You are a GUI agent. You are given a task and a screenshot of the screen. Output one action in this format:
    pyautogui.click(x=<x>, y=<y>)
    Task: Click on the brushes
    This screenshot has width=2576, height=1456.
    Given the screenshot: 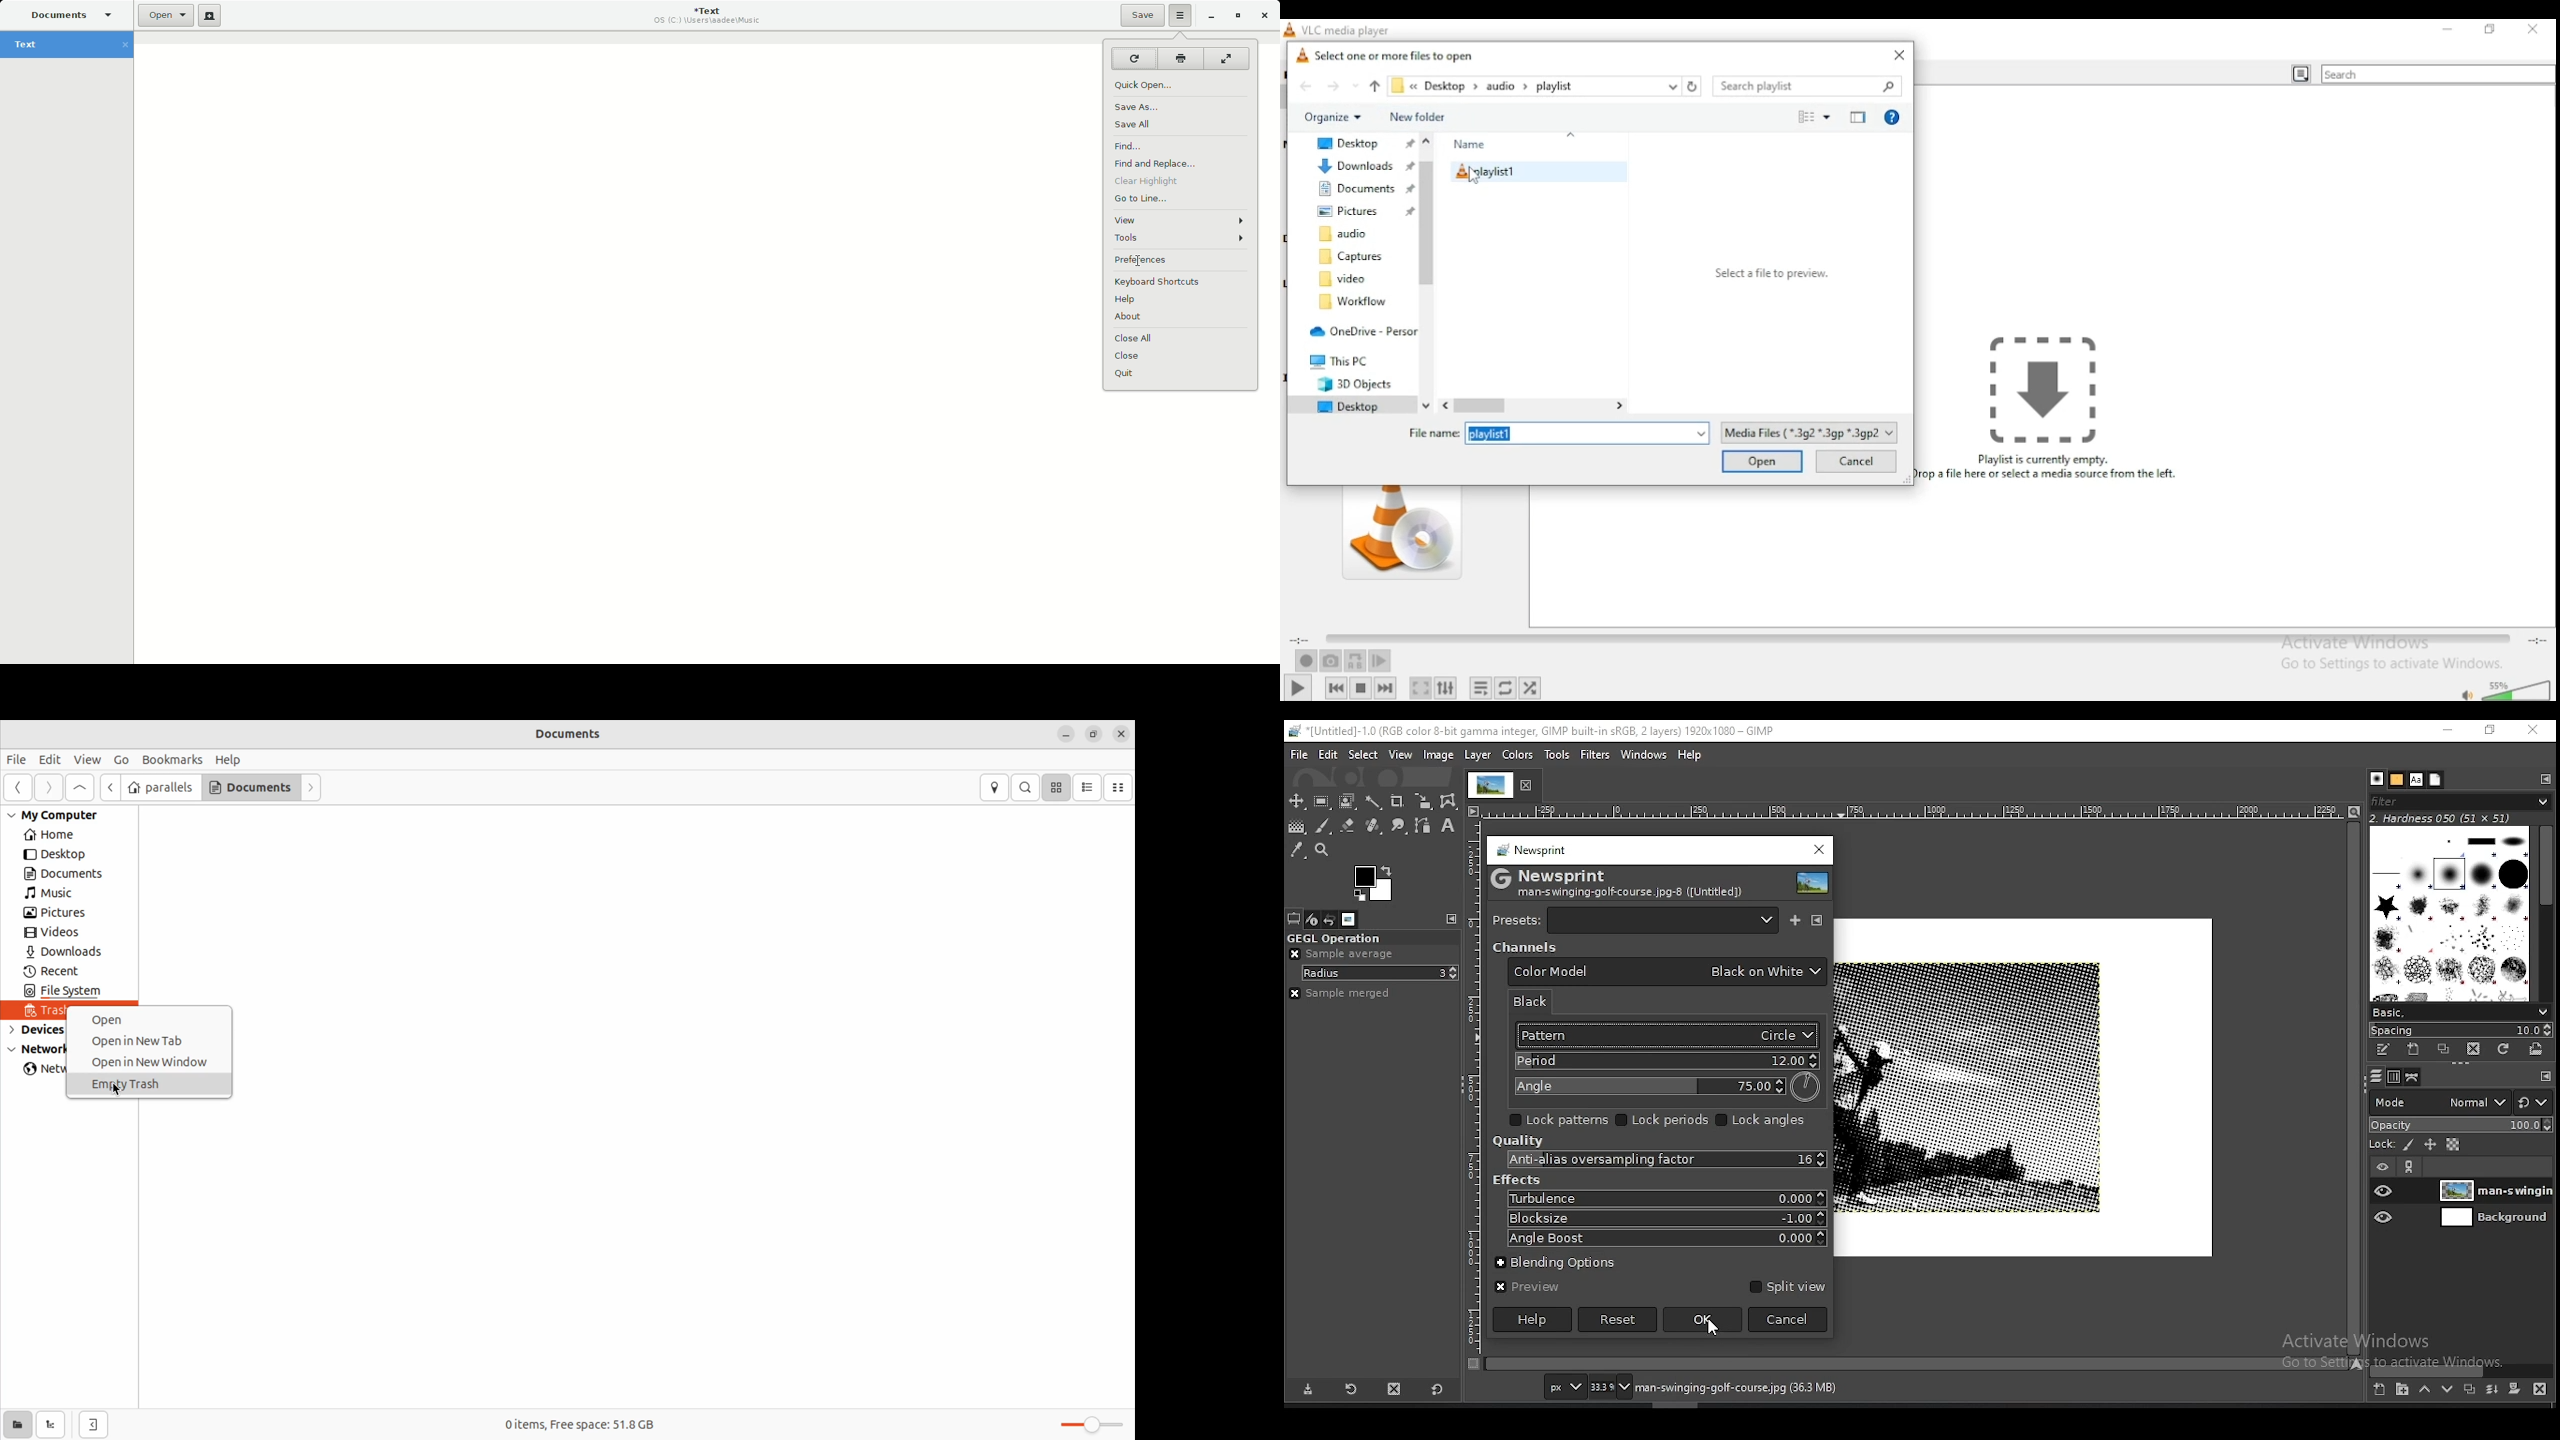 What is the action you would take?
    pyautogui.click(x=2376, y=778)
    